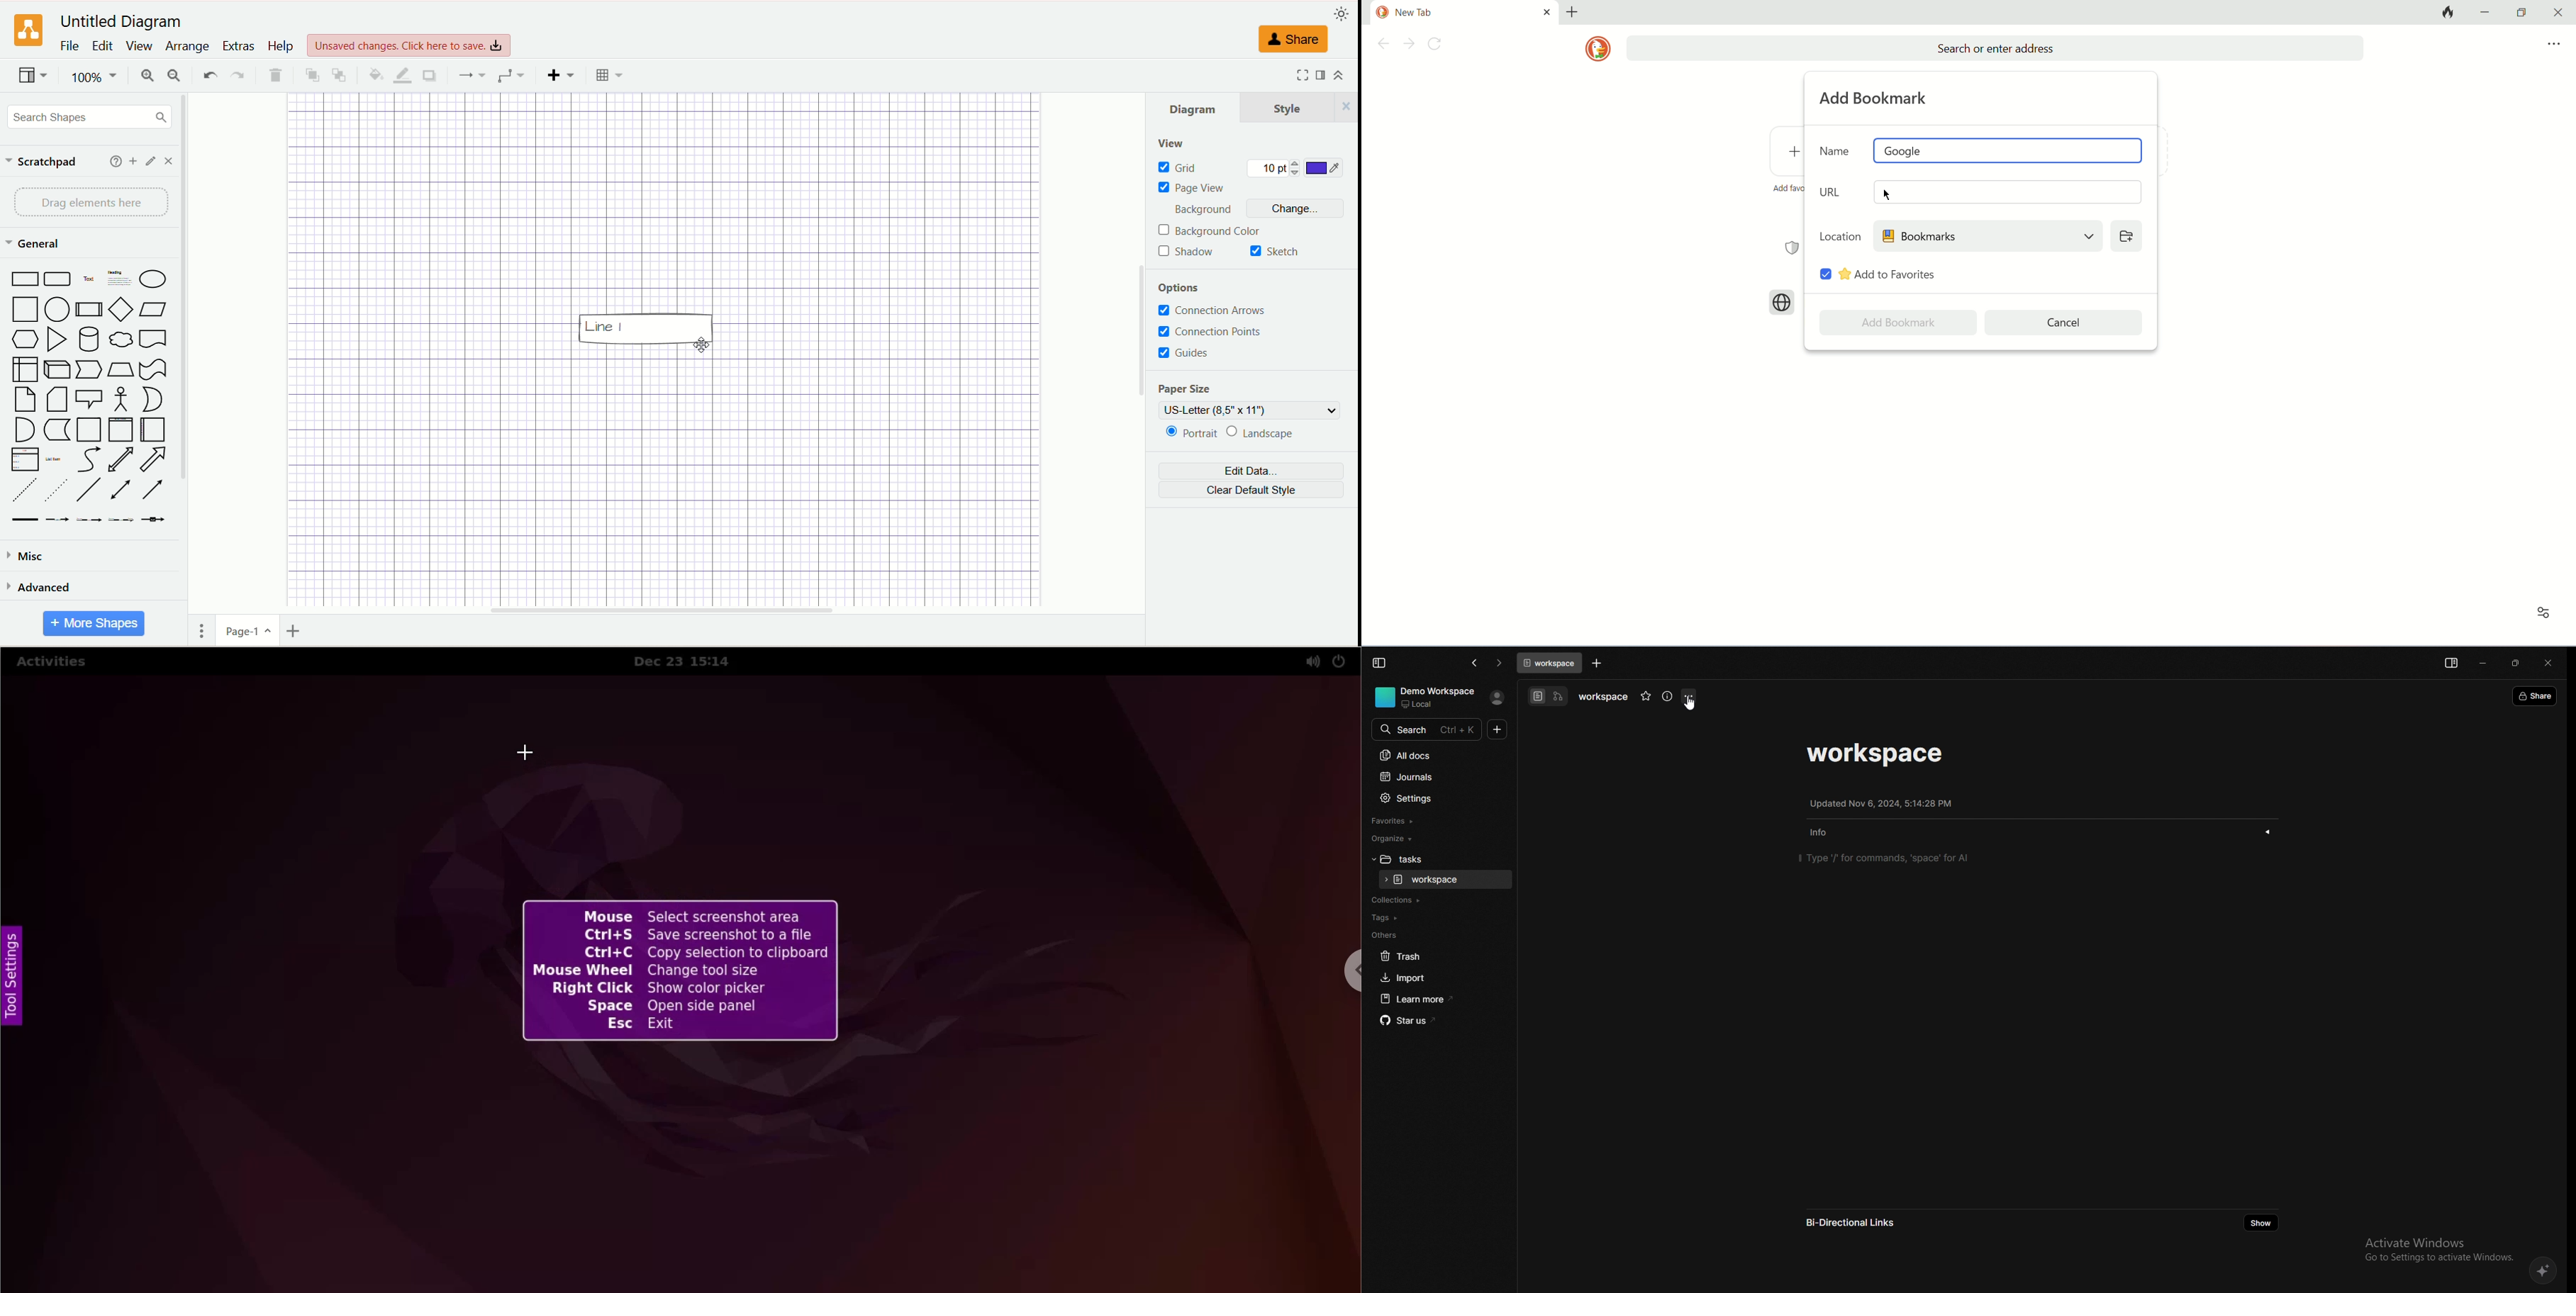 This screenshot has height=1316, width=2576. I want to click on tab 1: workspace, so click(1548, 663).